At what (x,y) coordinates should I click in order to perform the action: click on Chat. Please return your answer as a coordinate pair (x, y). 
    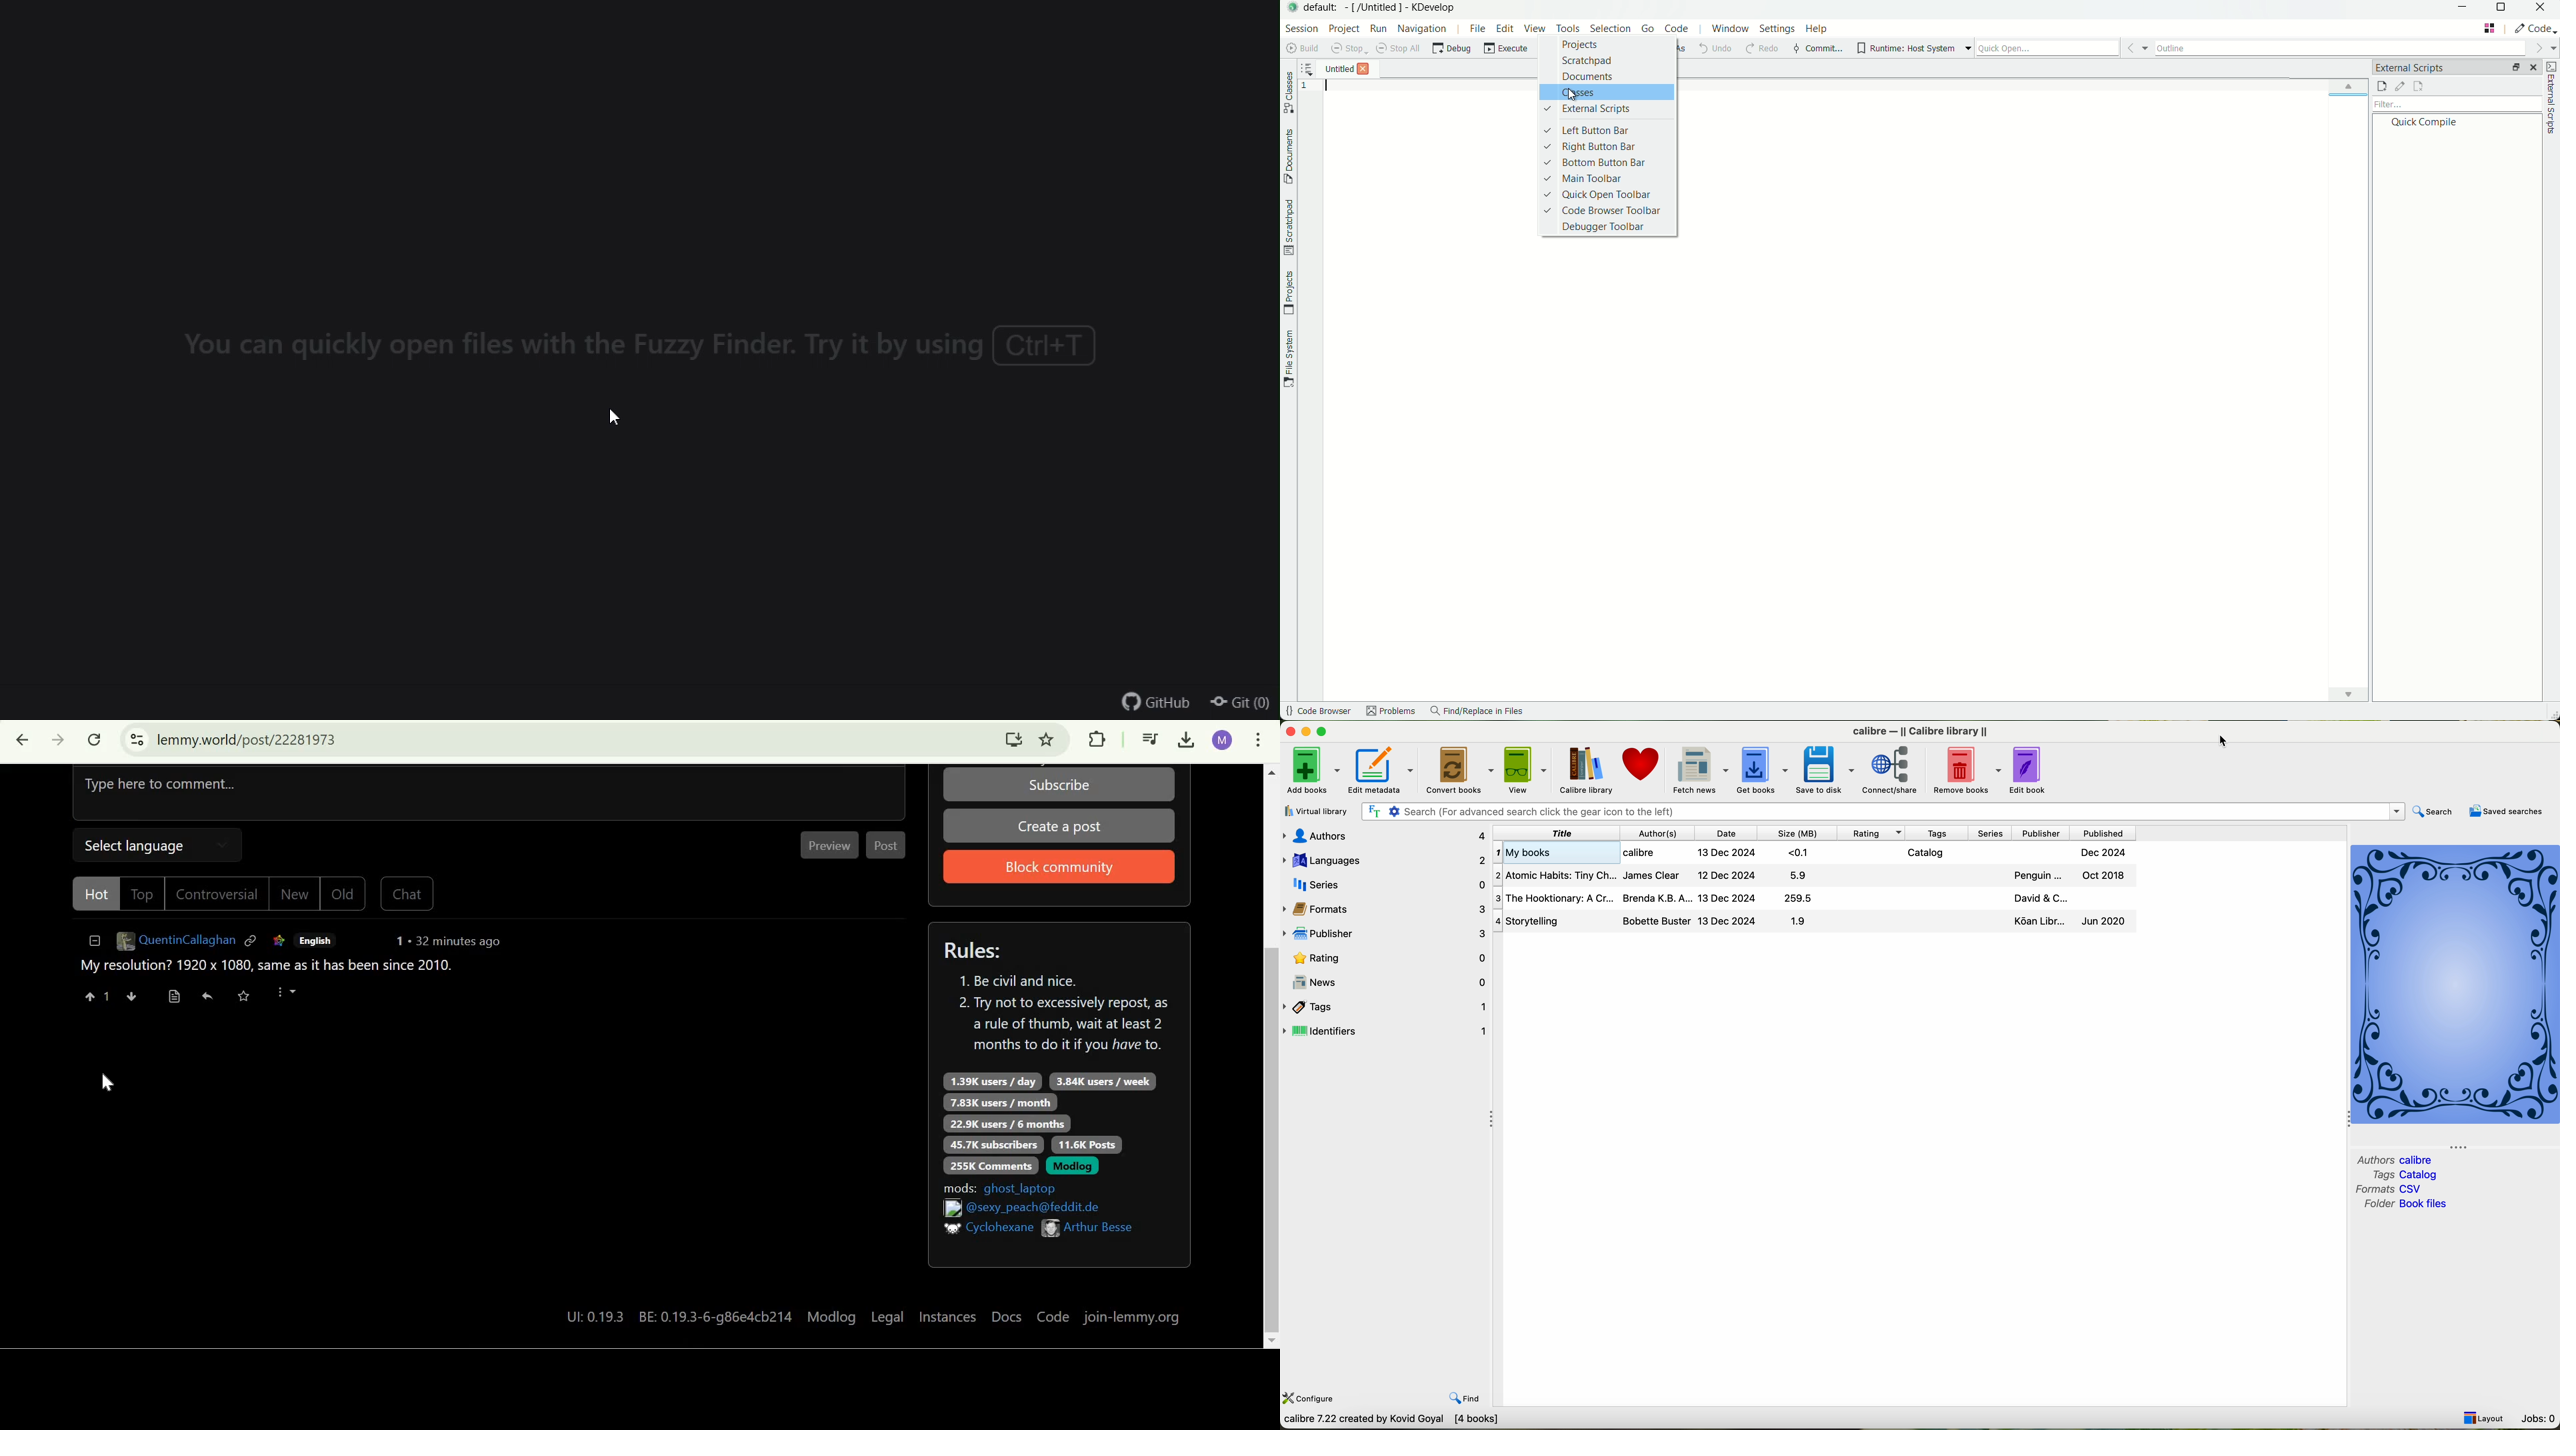
    Looking at the image, I should click on (411, 894).